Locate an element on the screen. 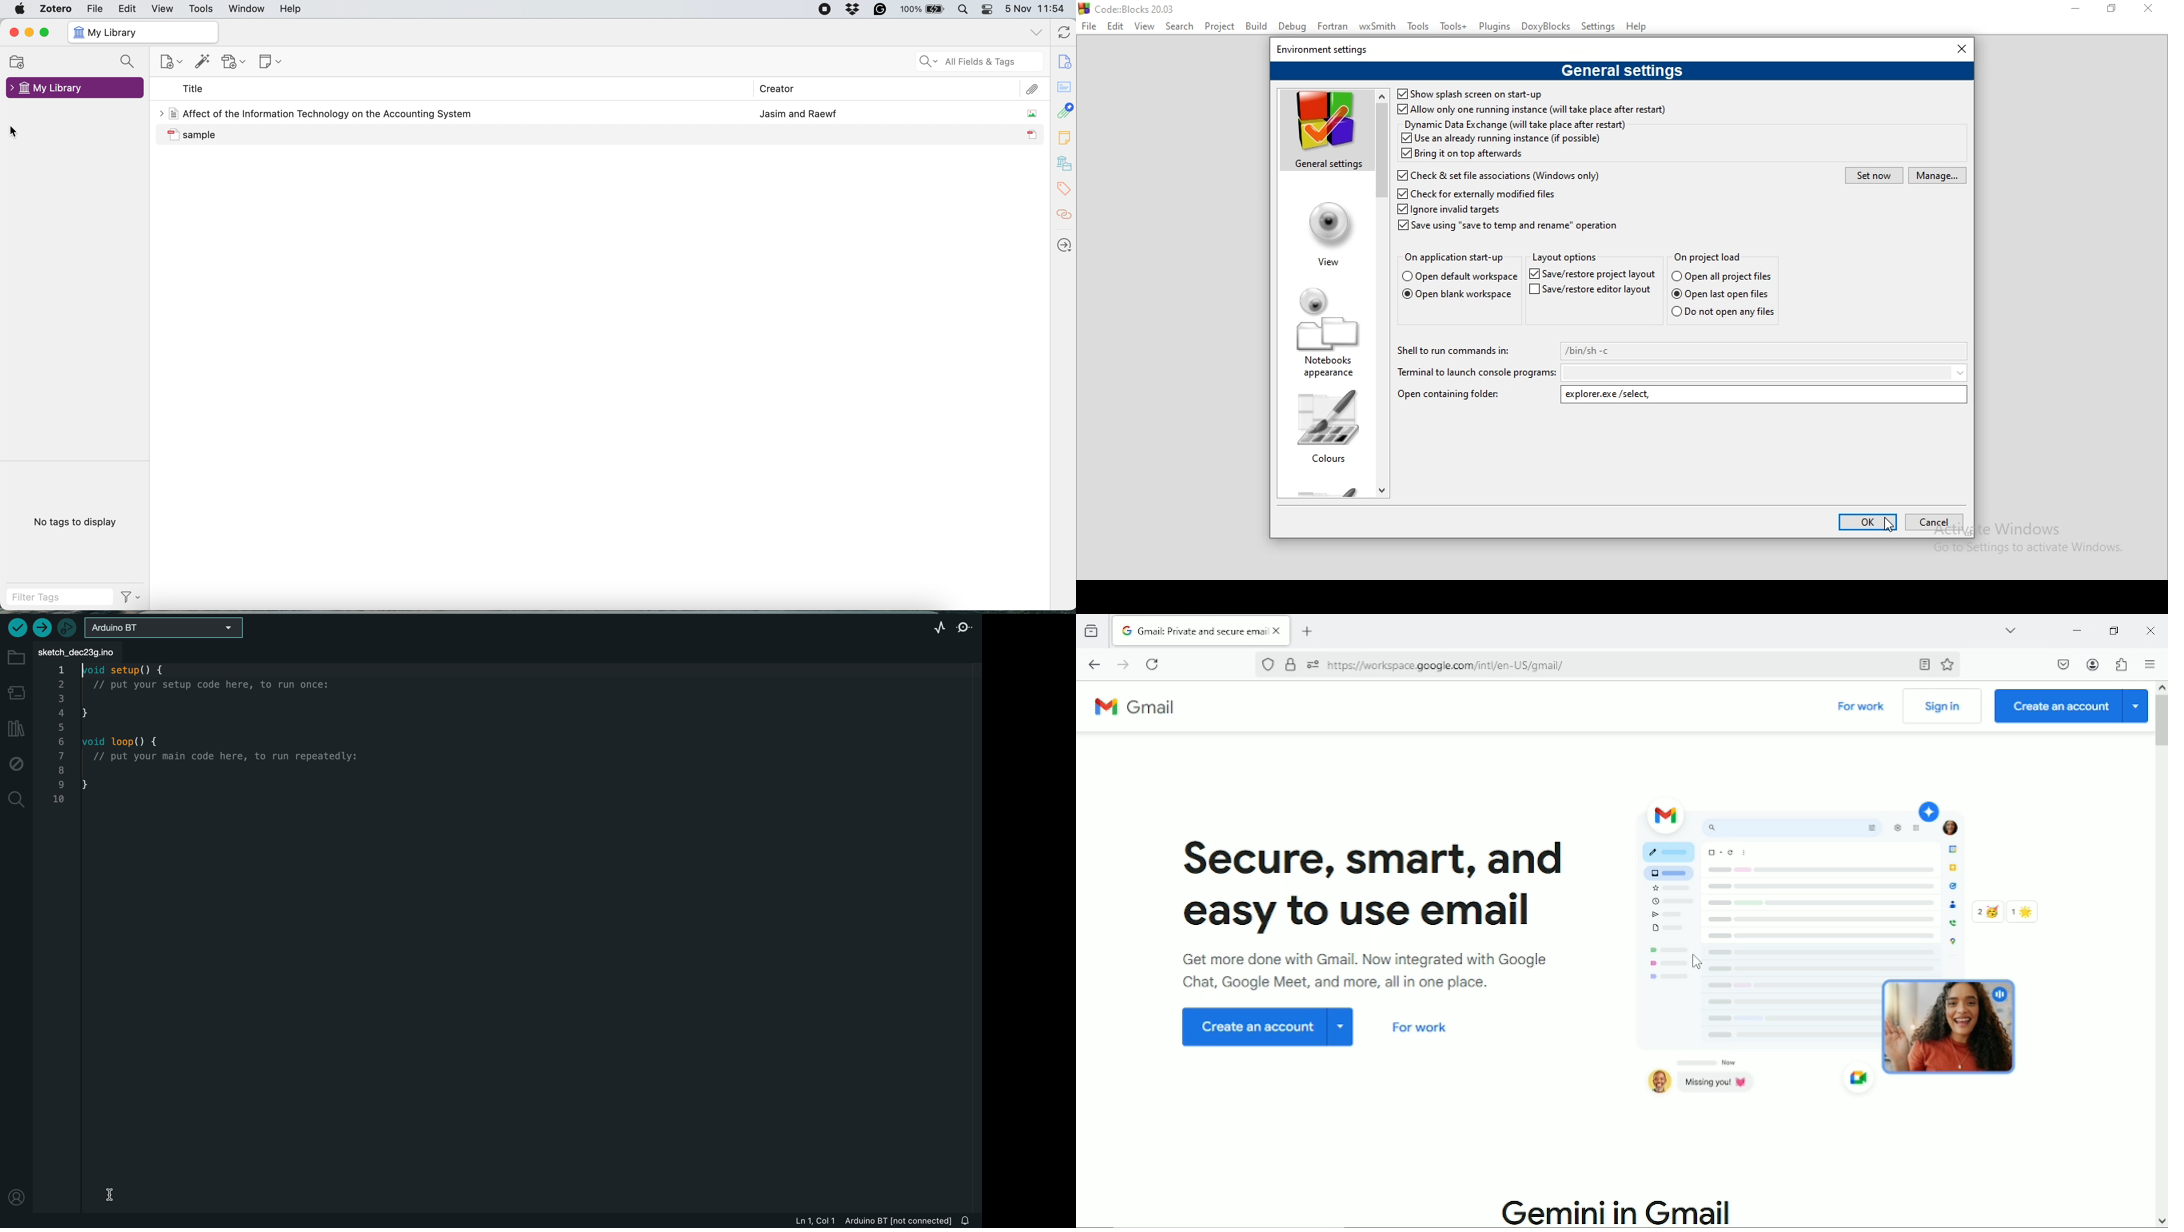  close is located at coordinates (2152, 12).